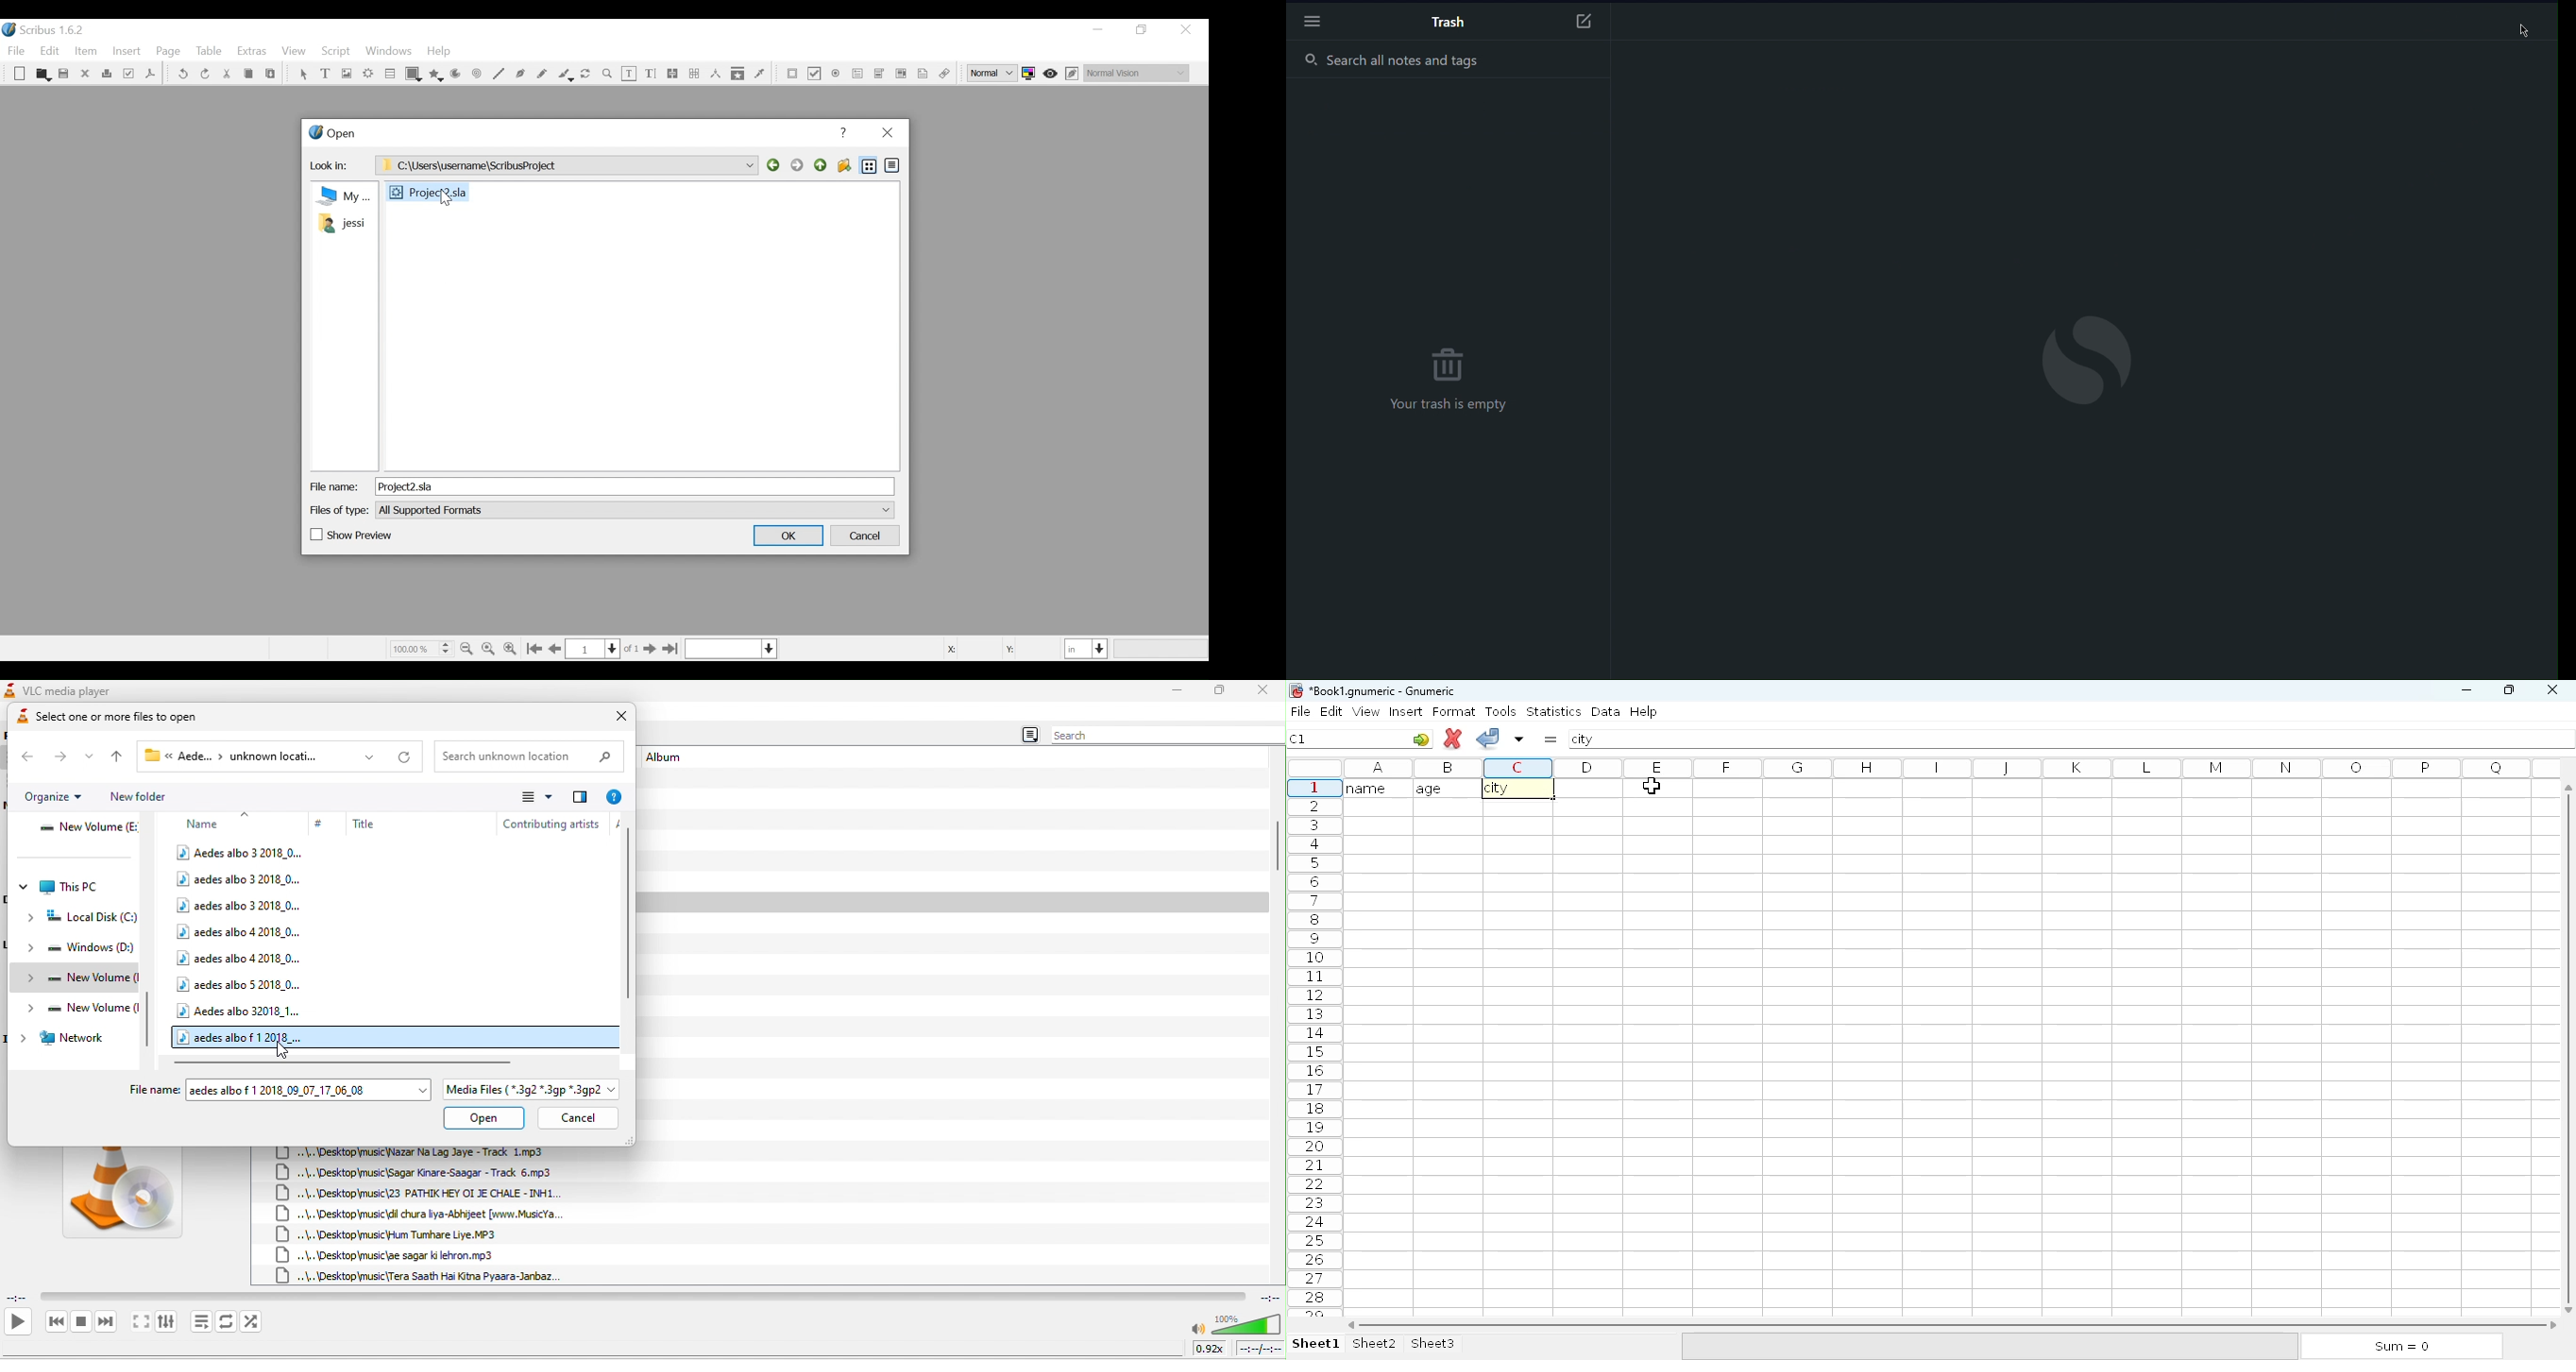 The image size is (2576, 1372). What do you see at coordinates (1312, 24) in the screenshot?
I see `More` at bounding box center [1312, 24].